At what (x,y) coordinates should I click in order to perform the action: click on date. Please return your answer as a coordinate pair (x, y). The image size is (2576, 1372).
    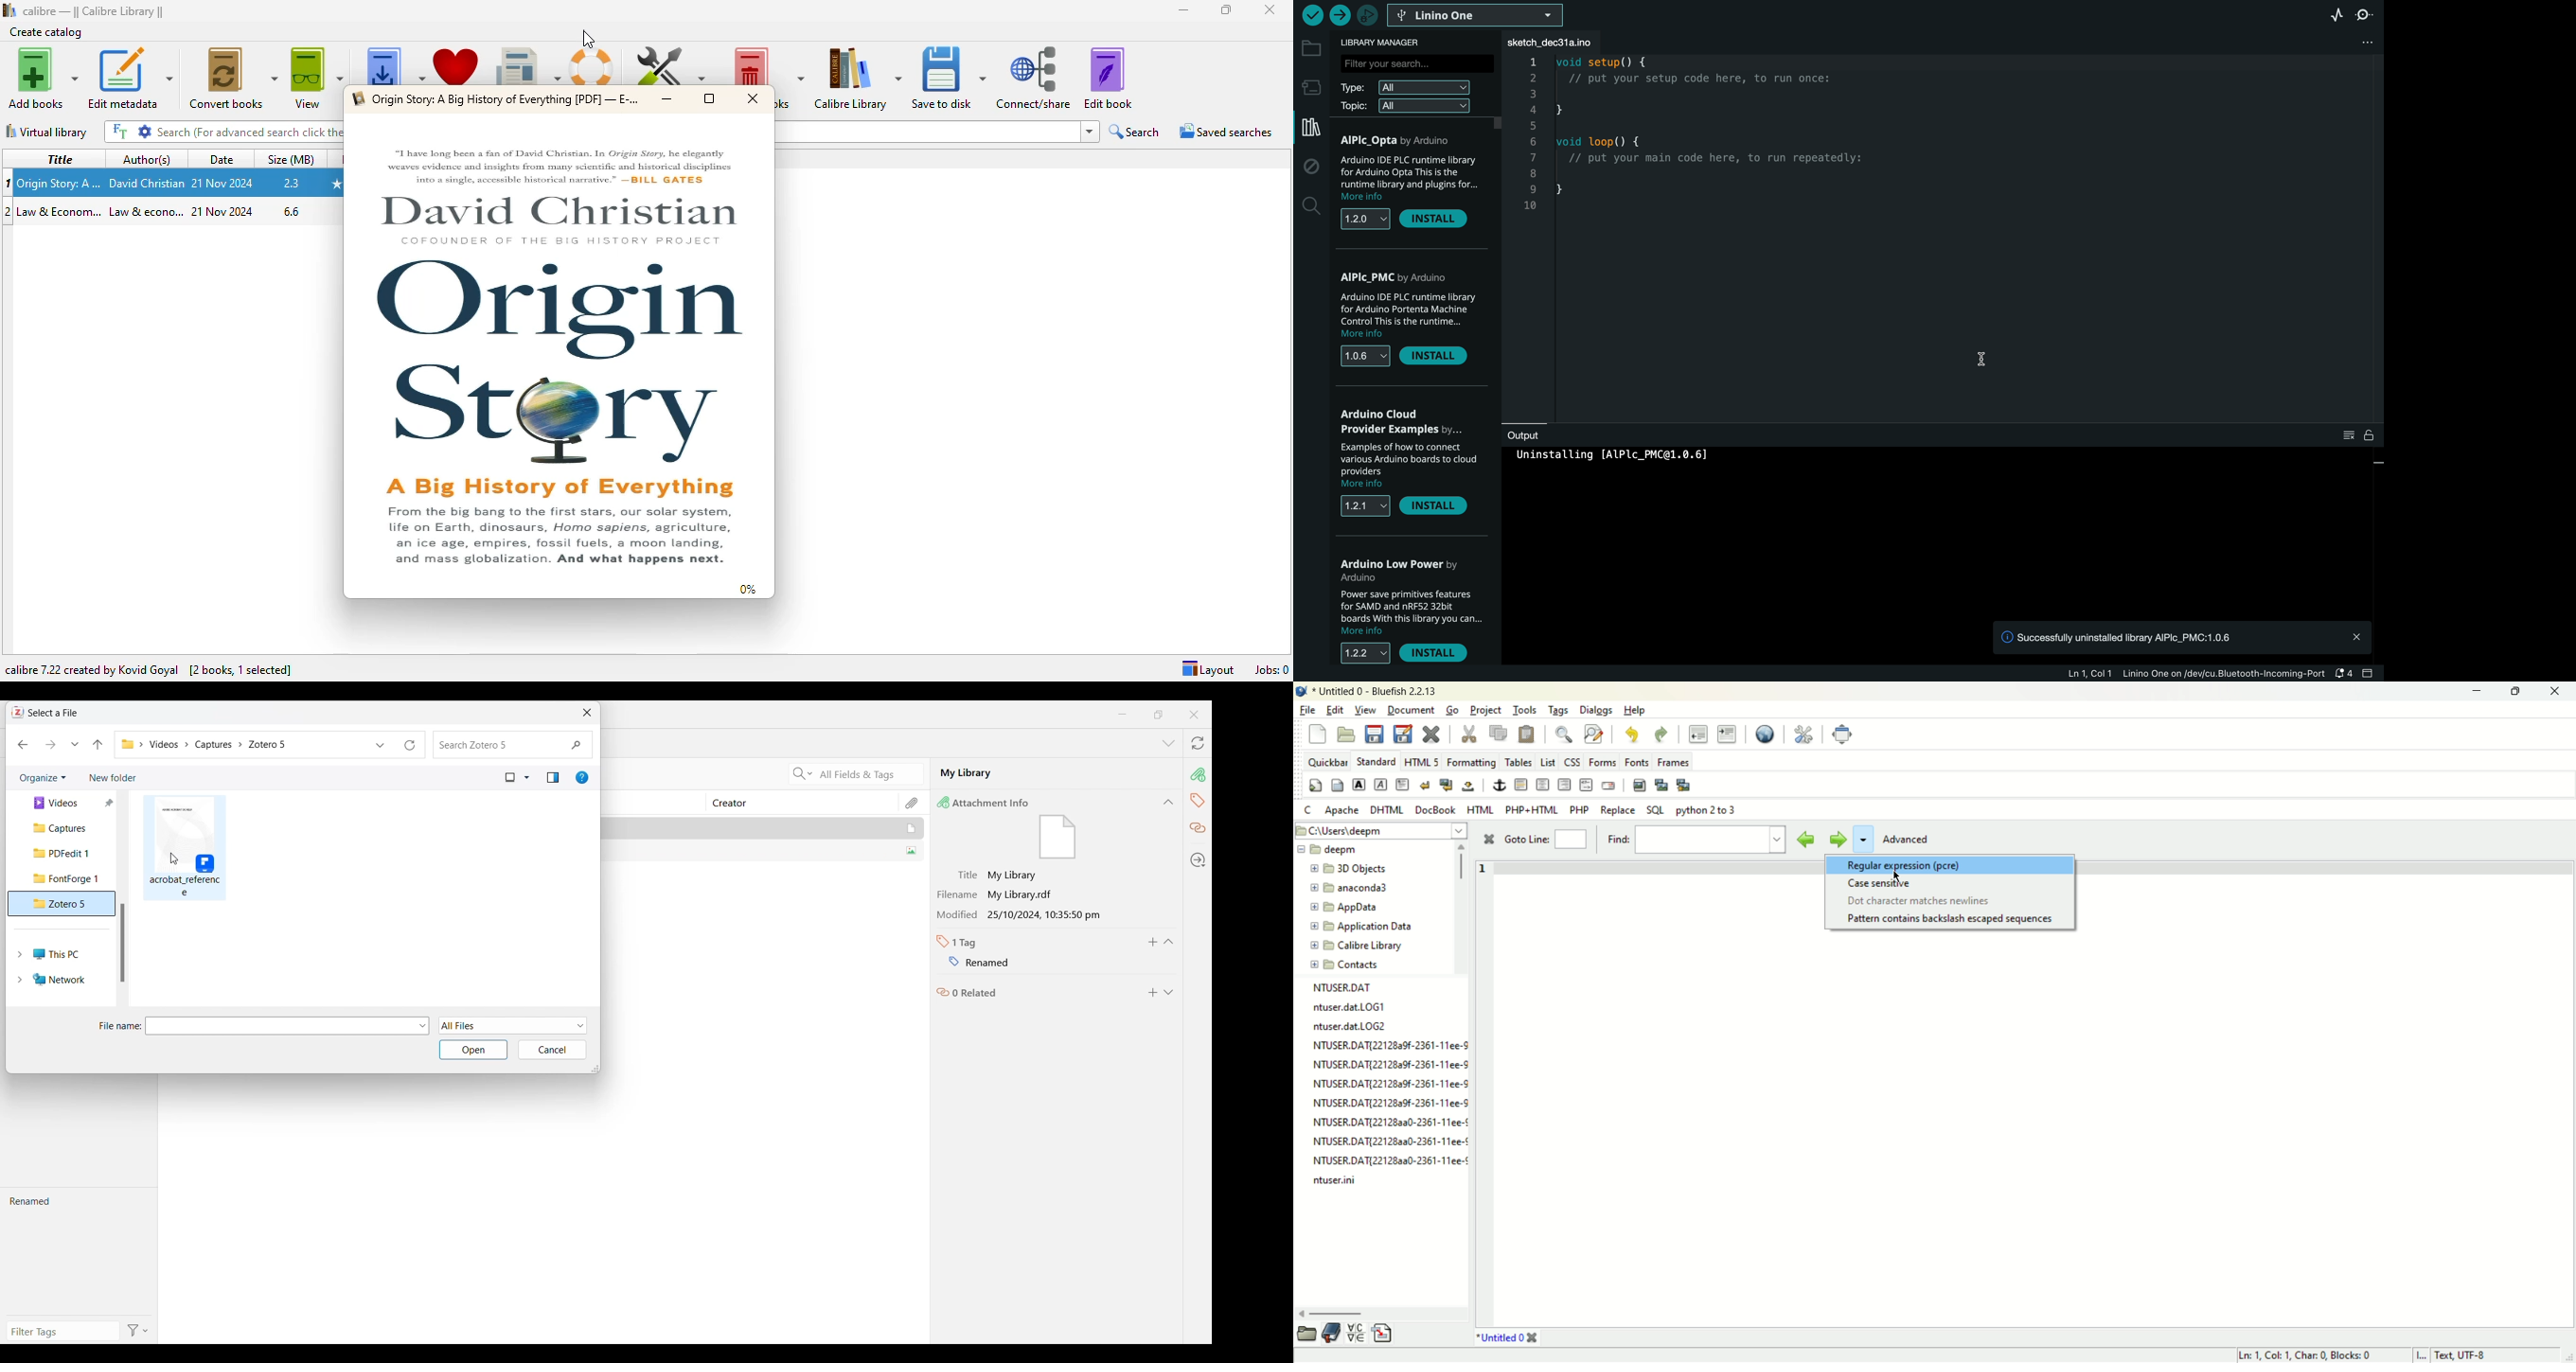
    Looking at the image, I should click on (223, 159).